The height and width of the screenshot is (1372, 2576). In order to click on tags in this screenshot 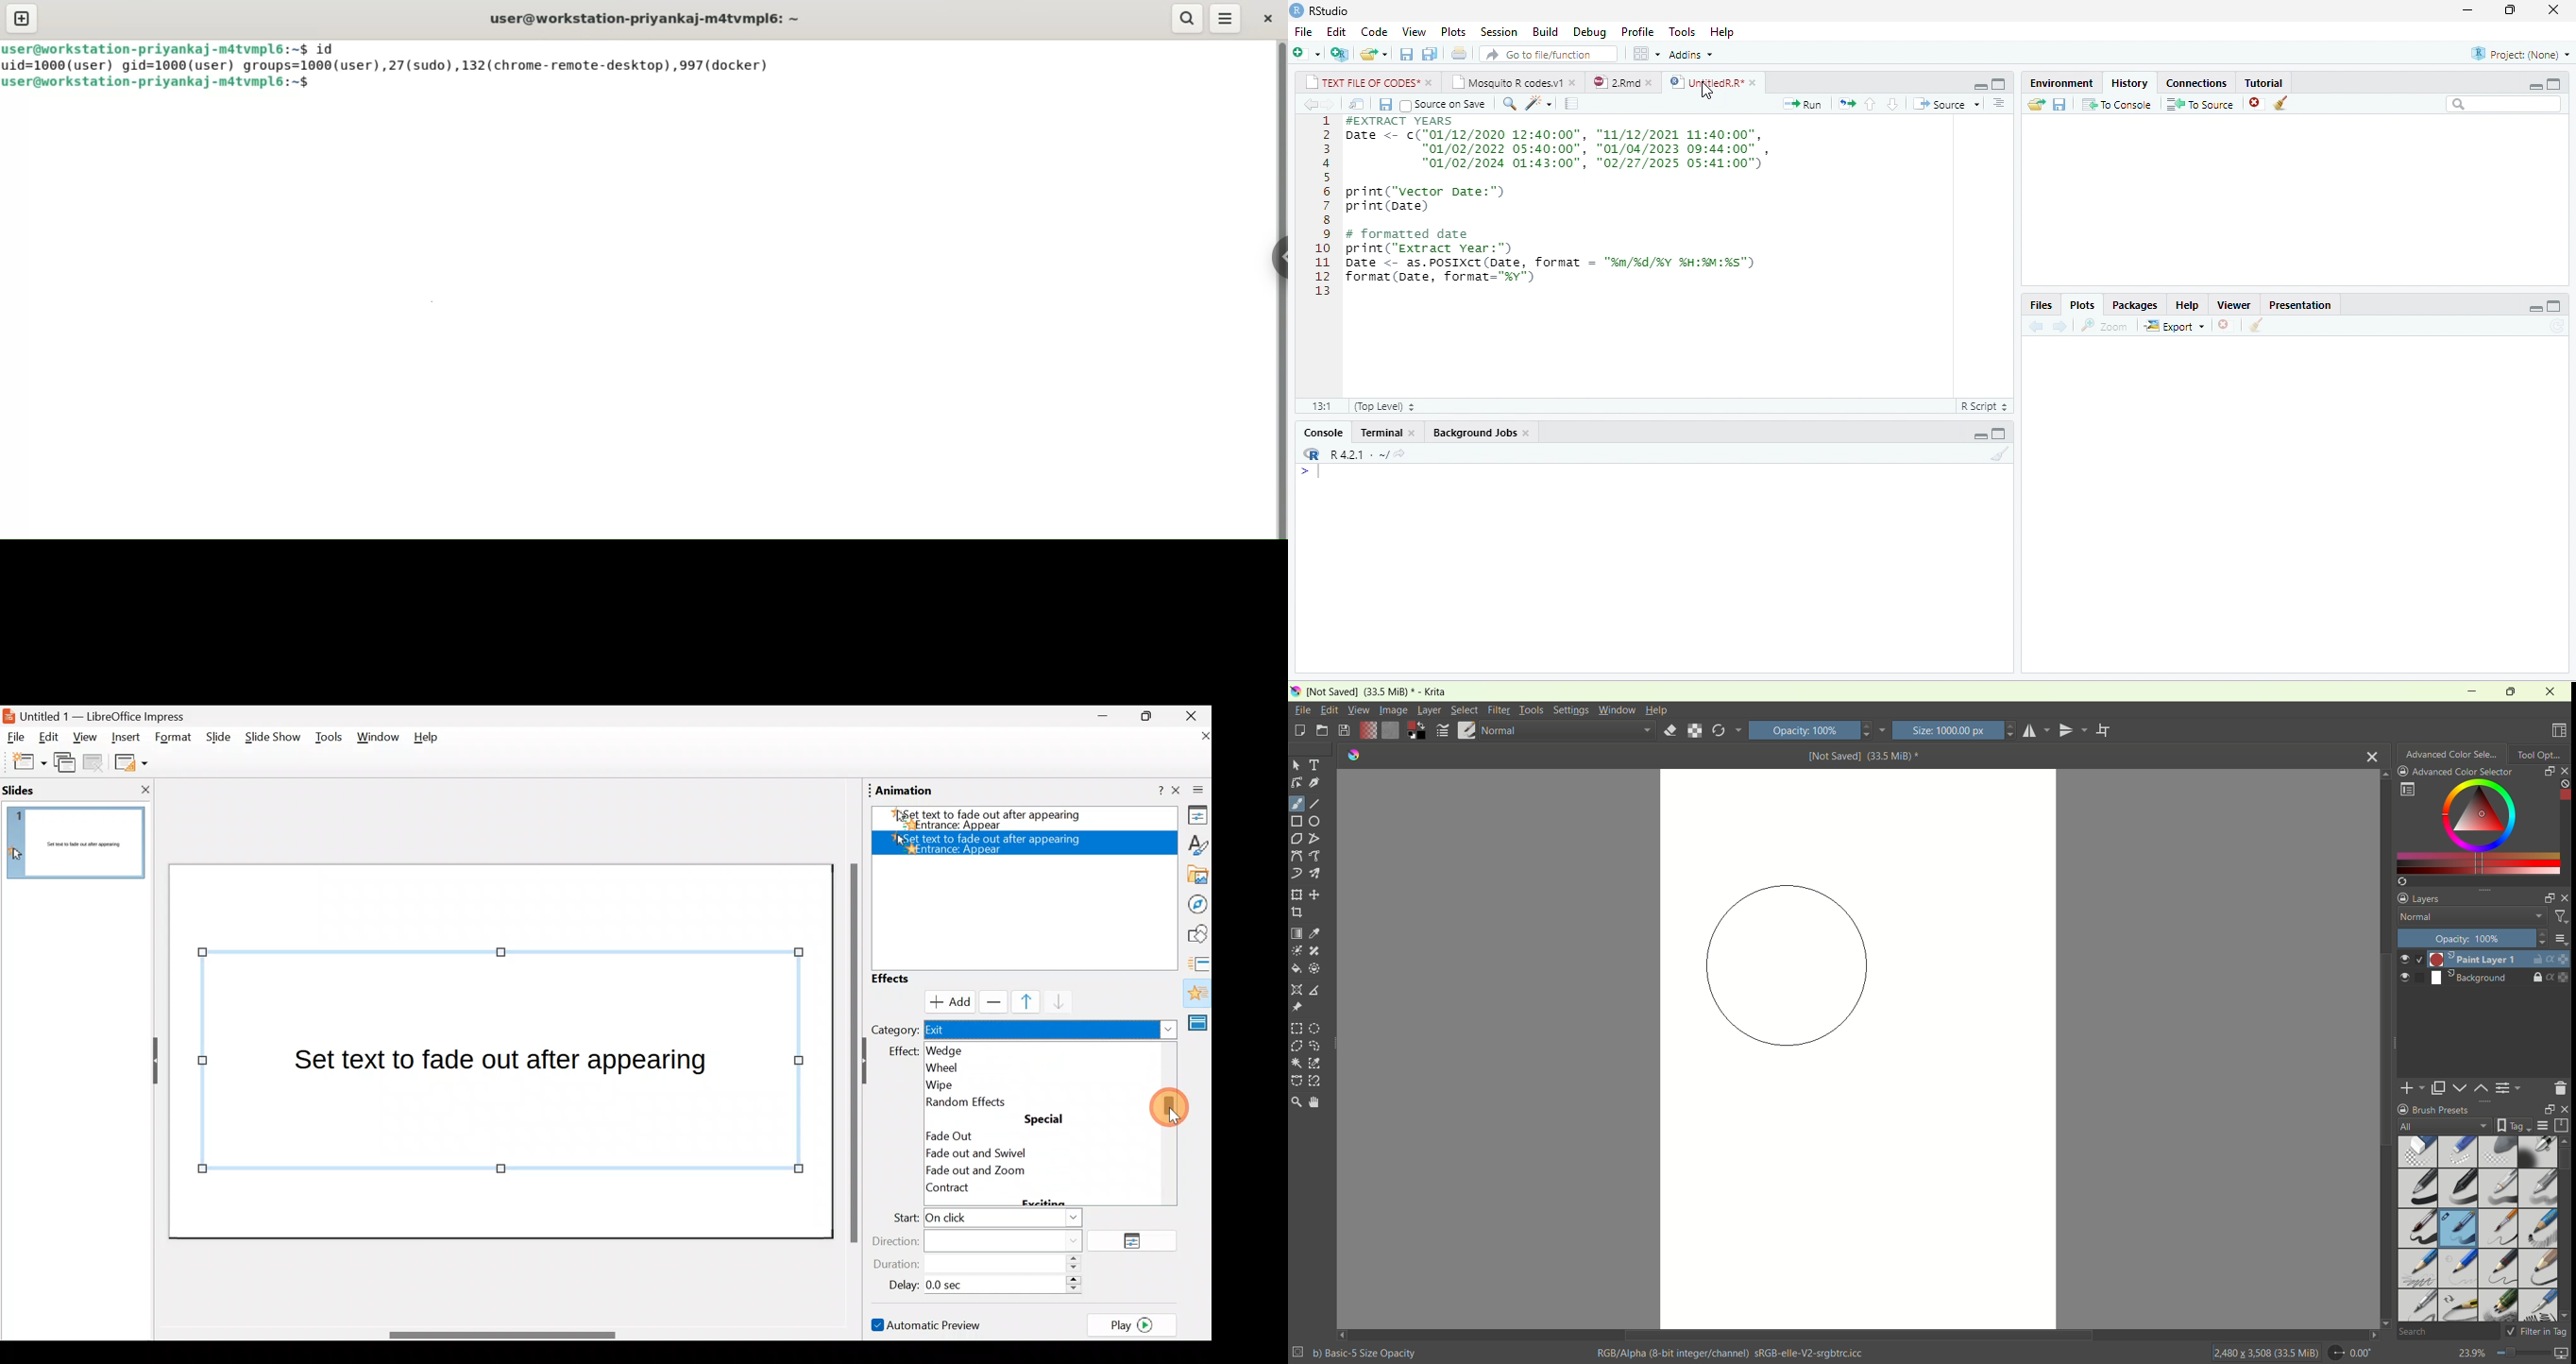, I will do `click(2511, 1125)`.